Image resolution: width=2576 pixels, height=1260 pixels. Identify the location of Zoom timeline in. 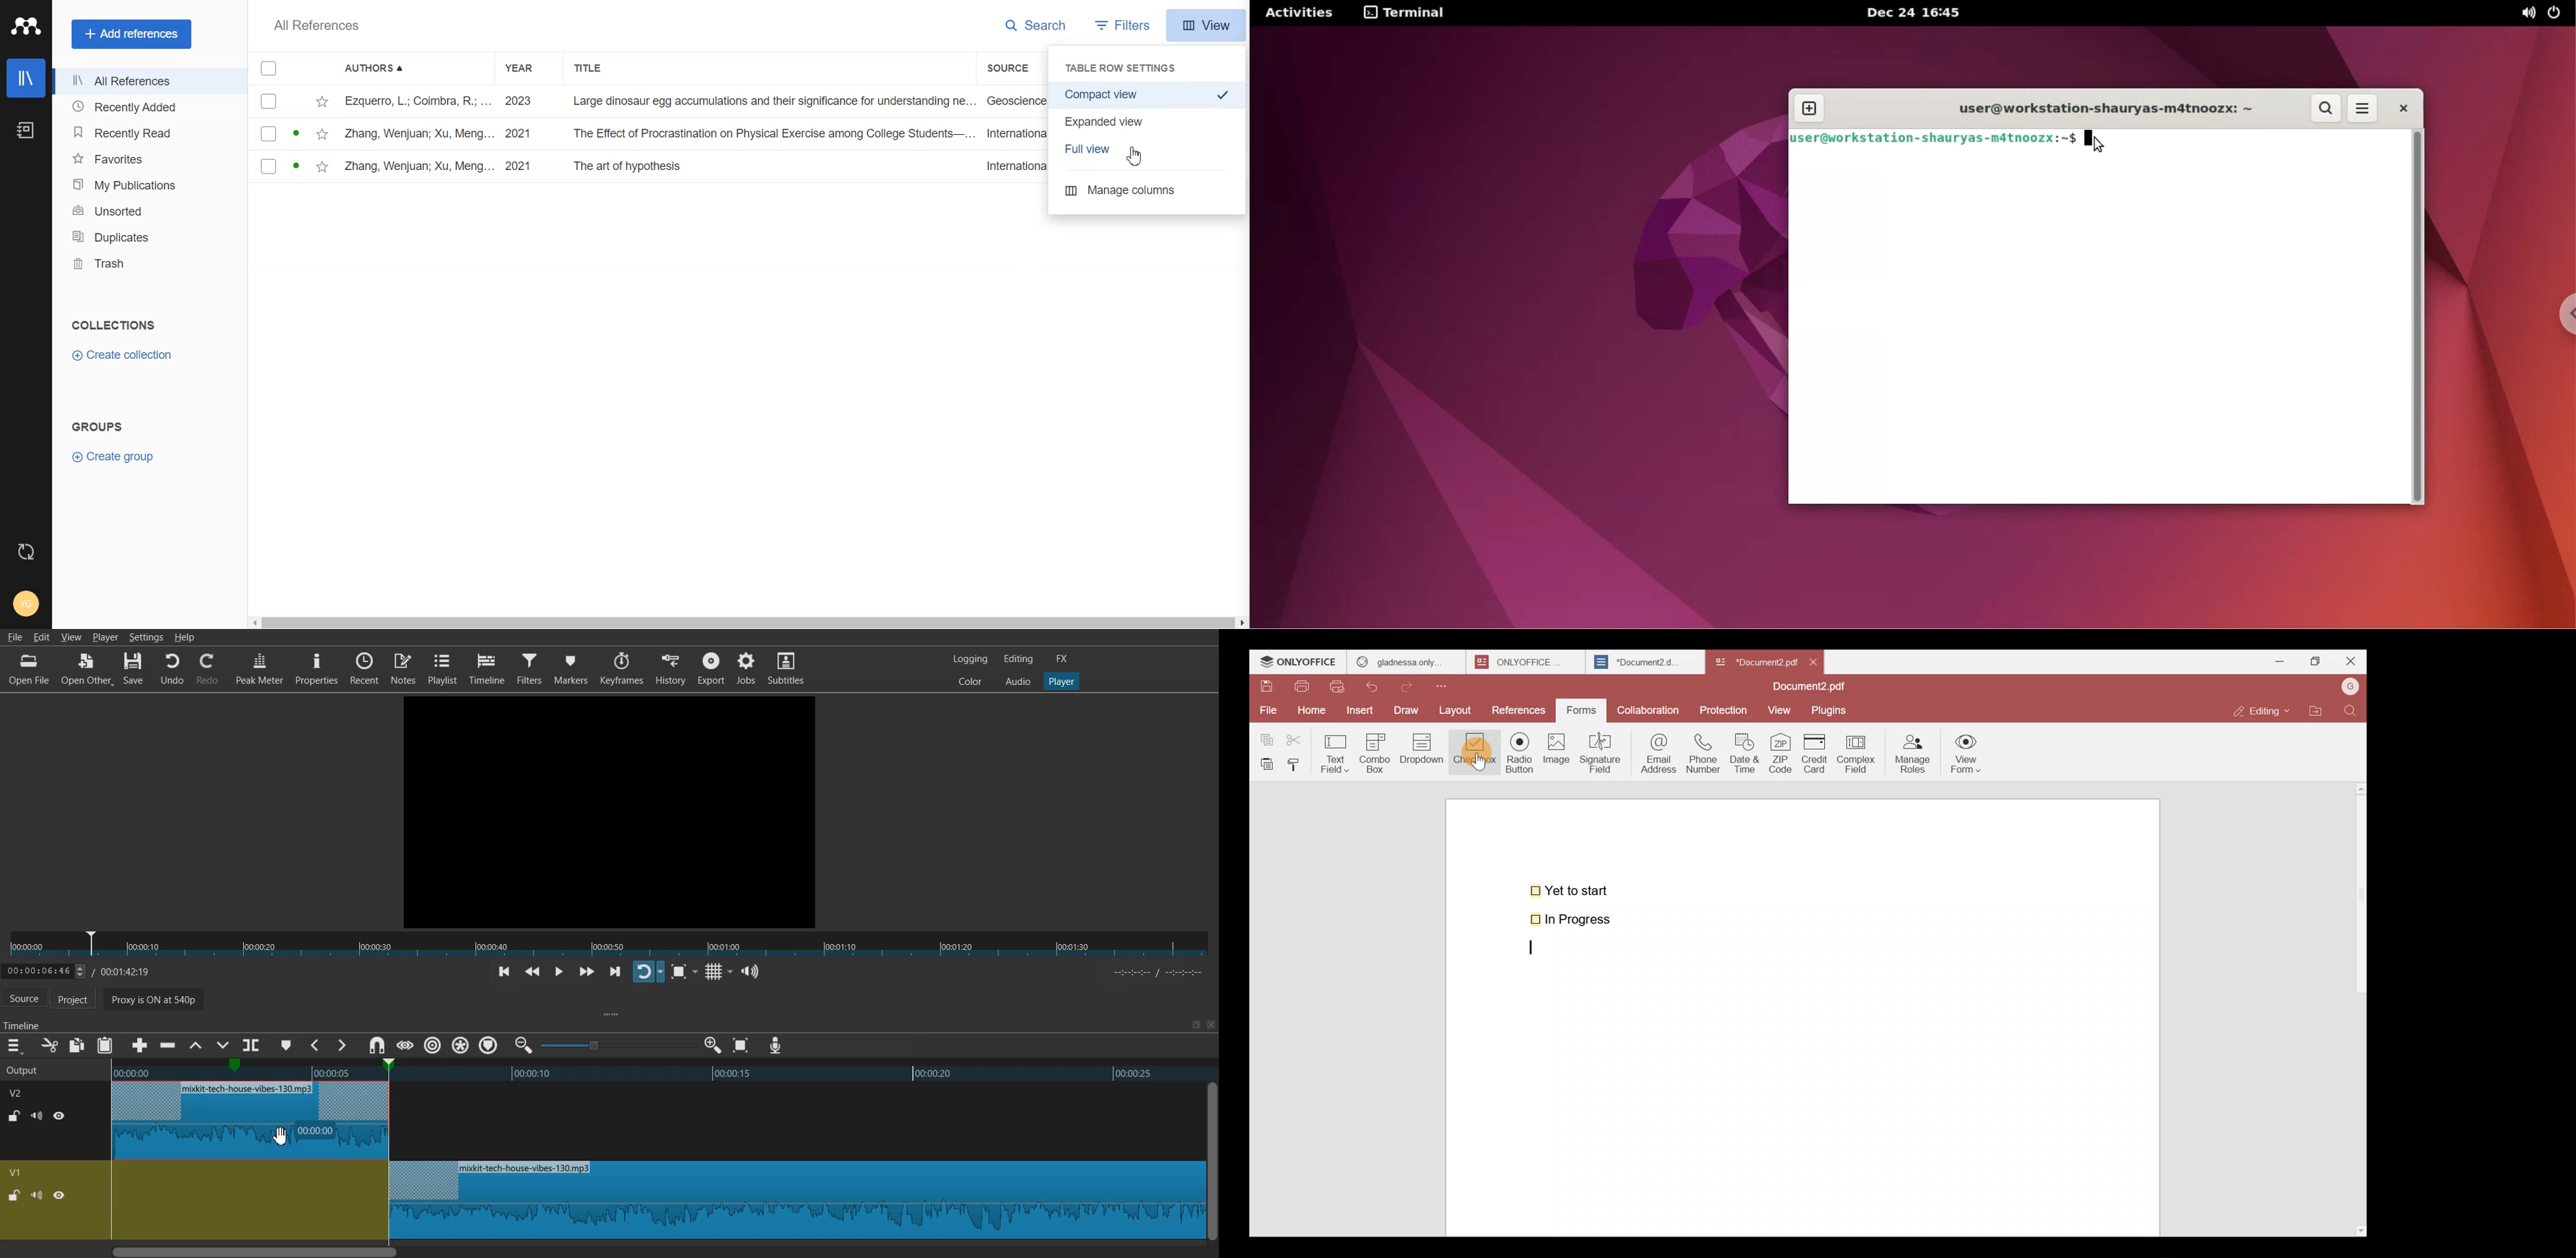
(713, 1045).